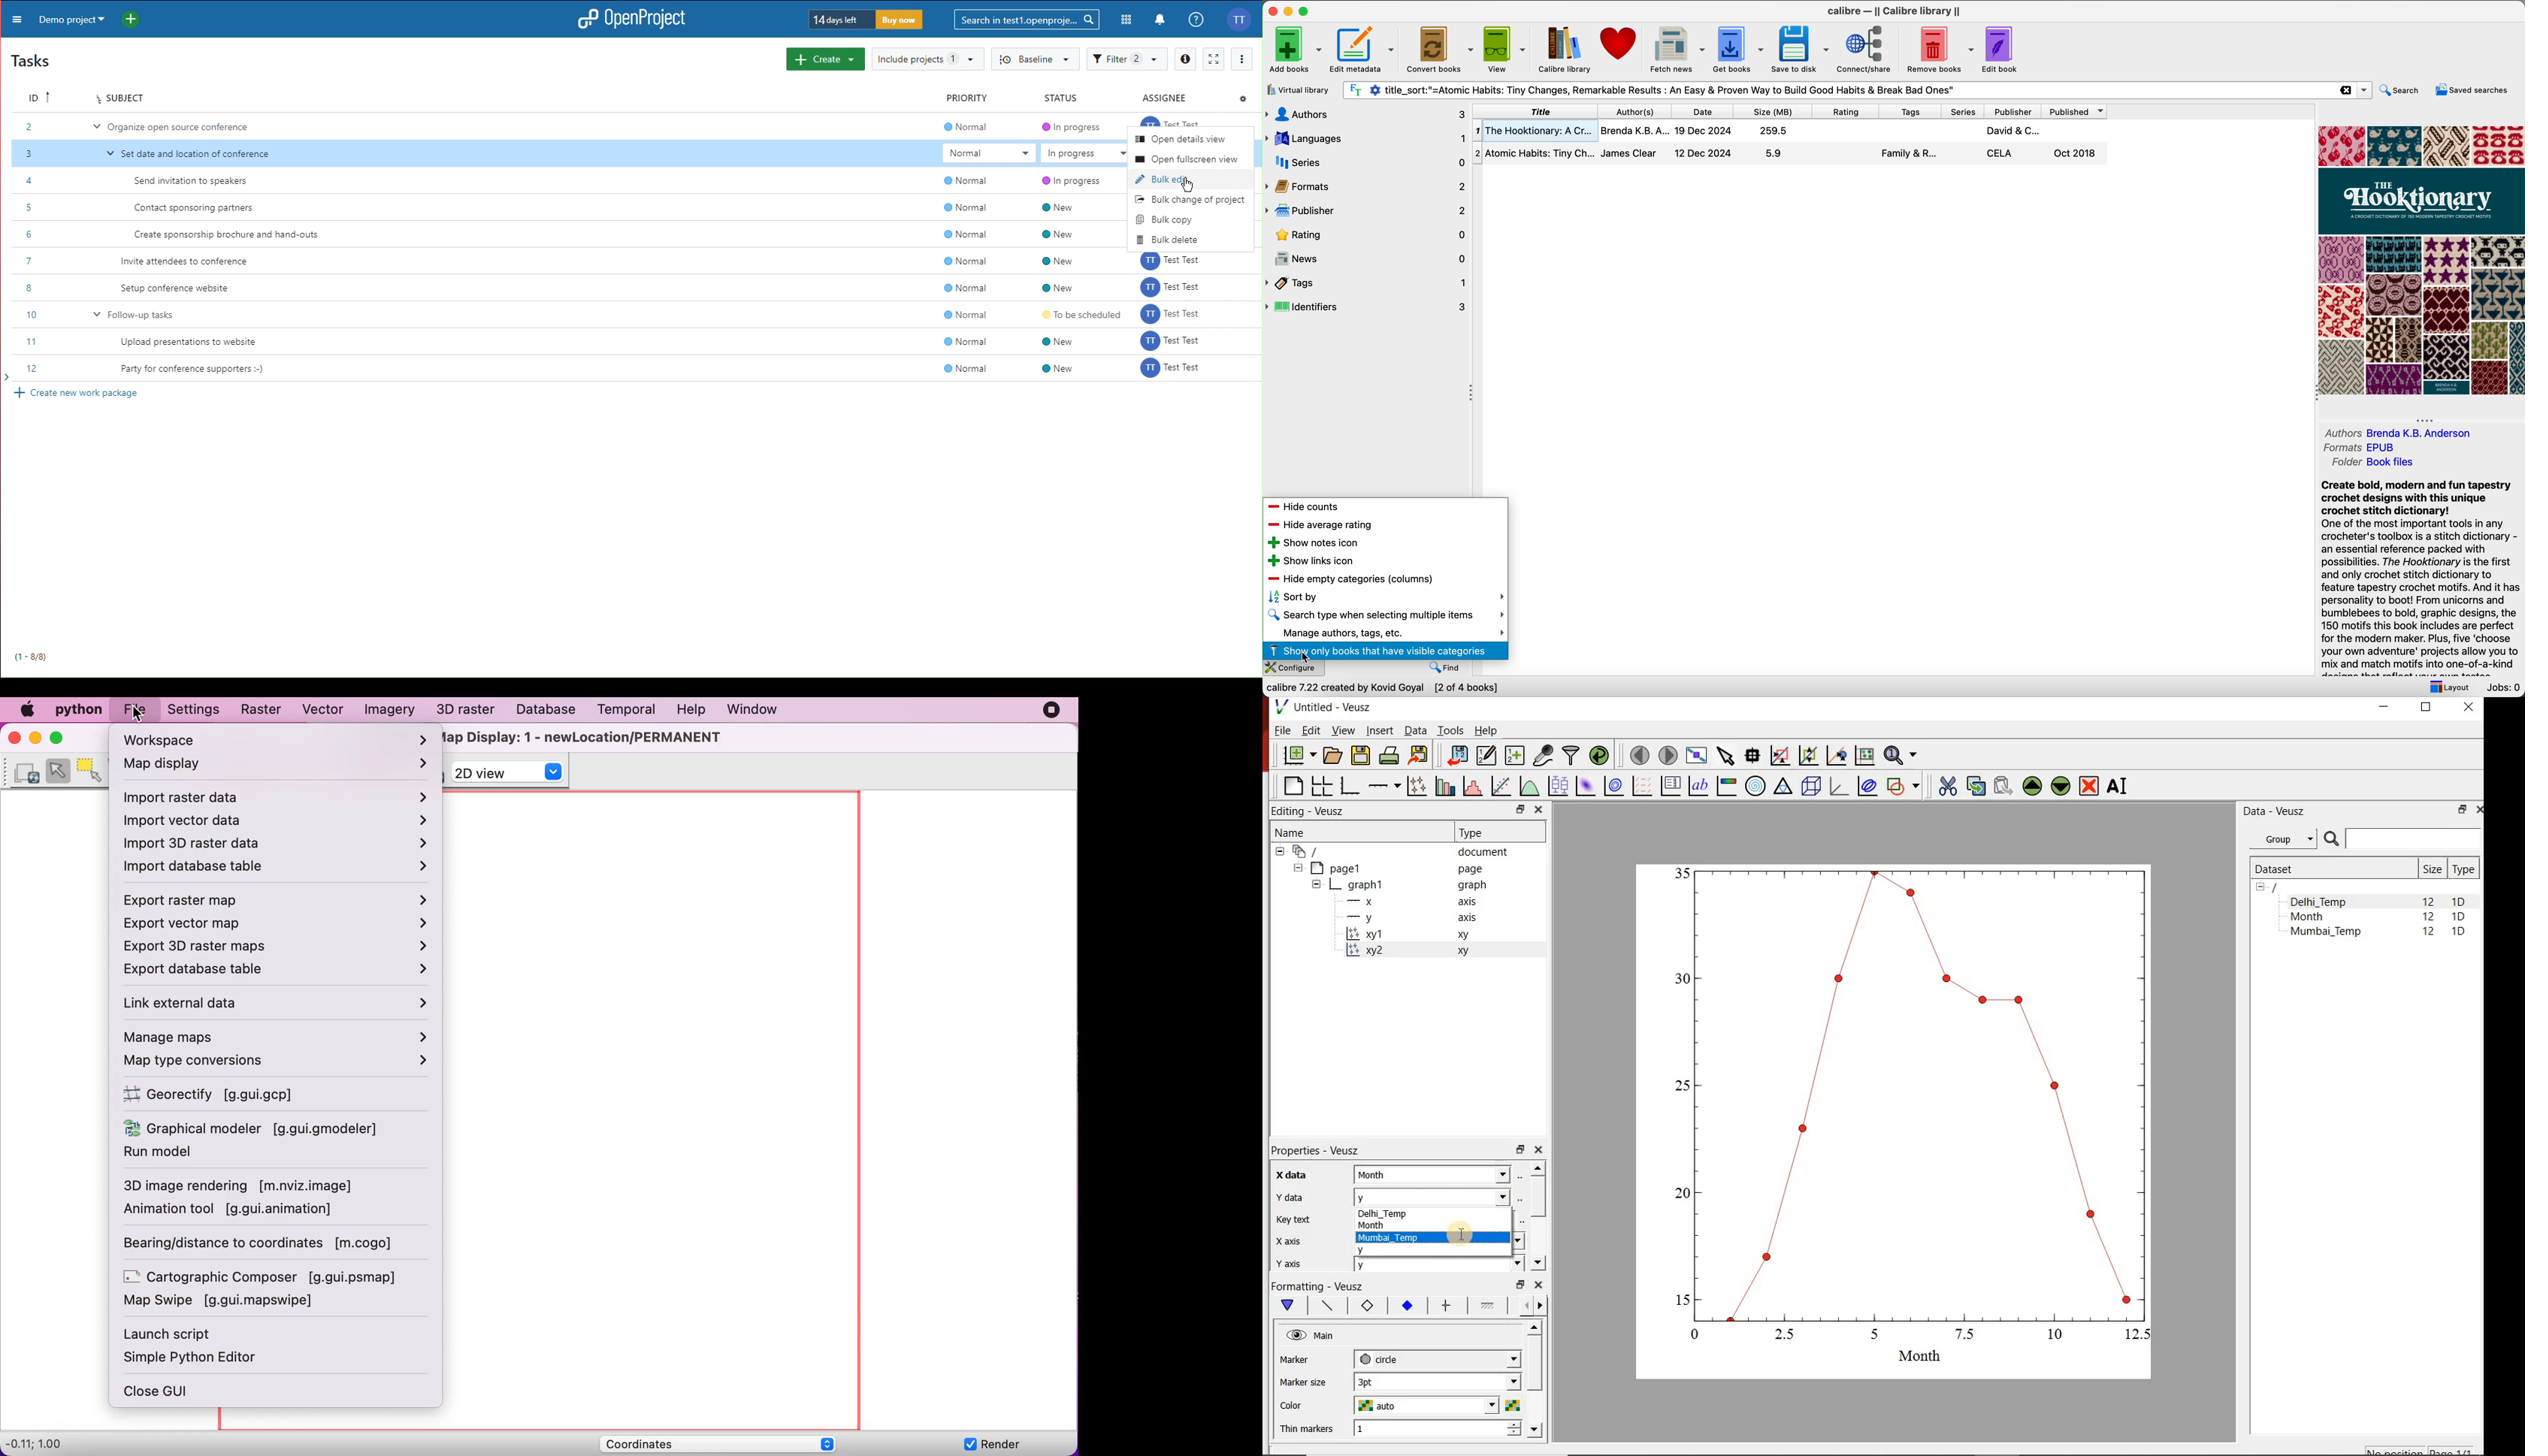 This screenshot has width=2548, height=1456. Describe the element at coordinates (1450, 668) in the screenshot. I see `Find` at that location.